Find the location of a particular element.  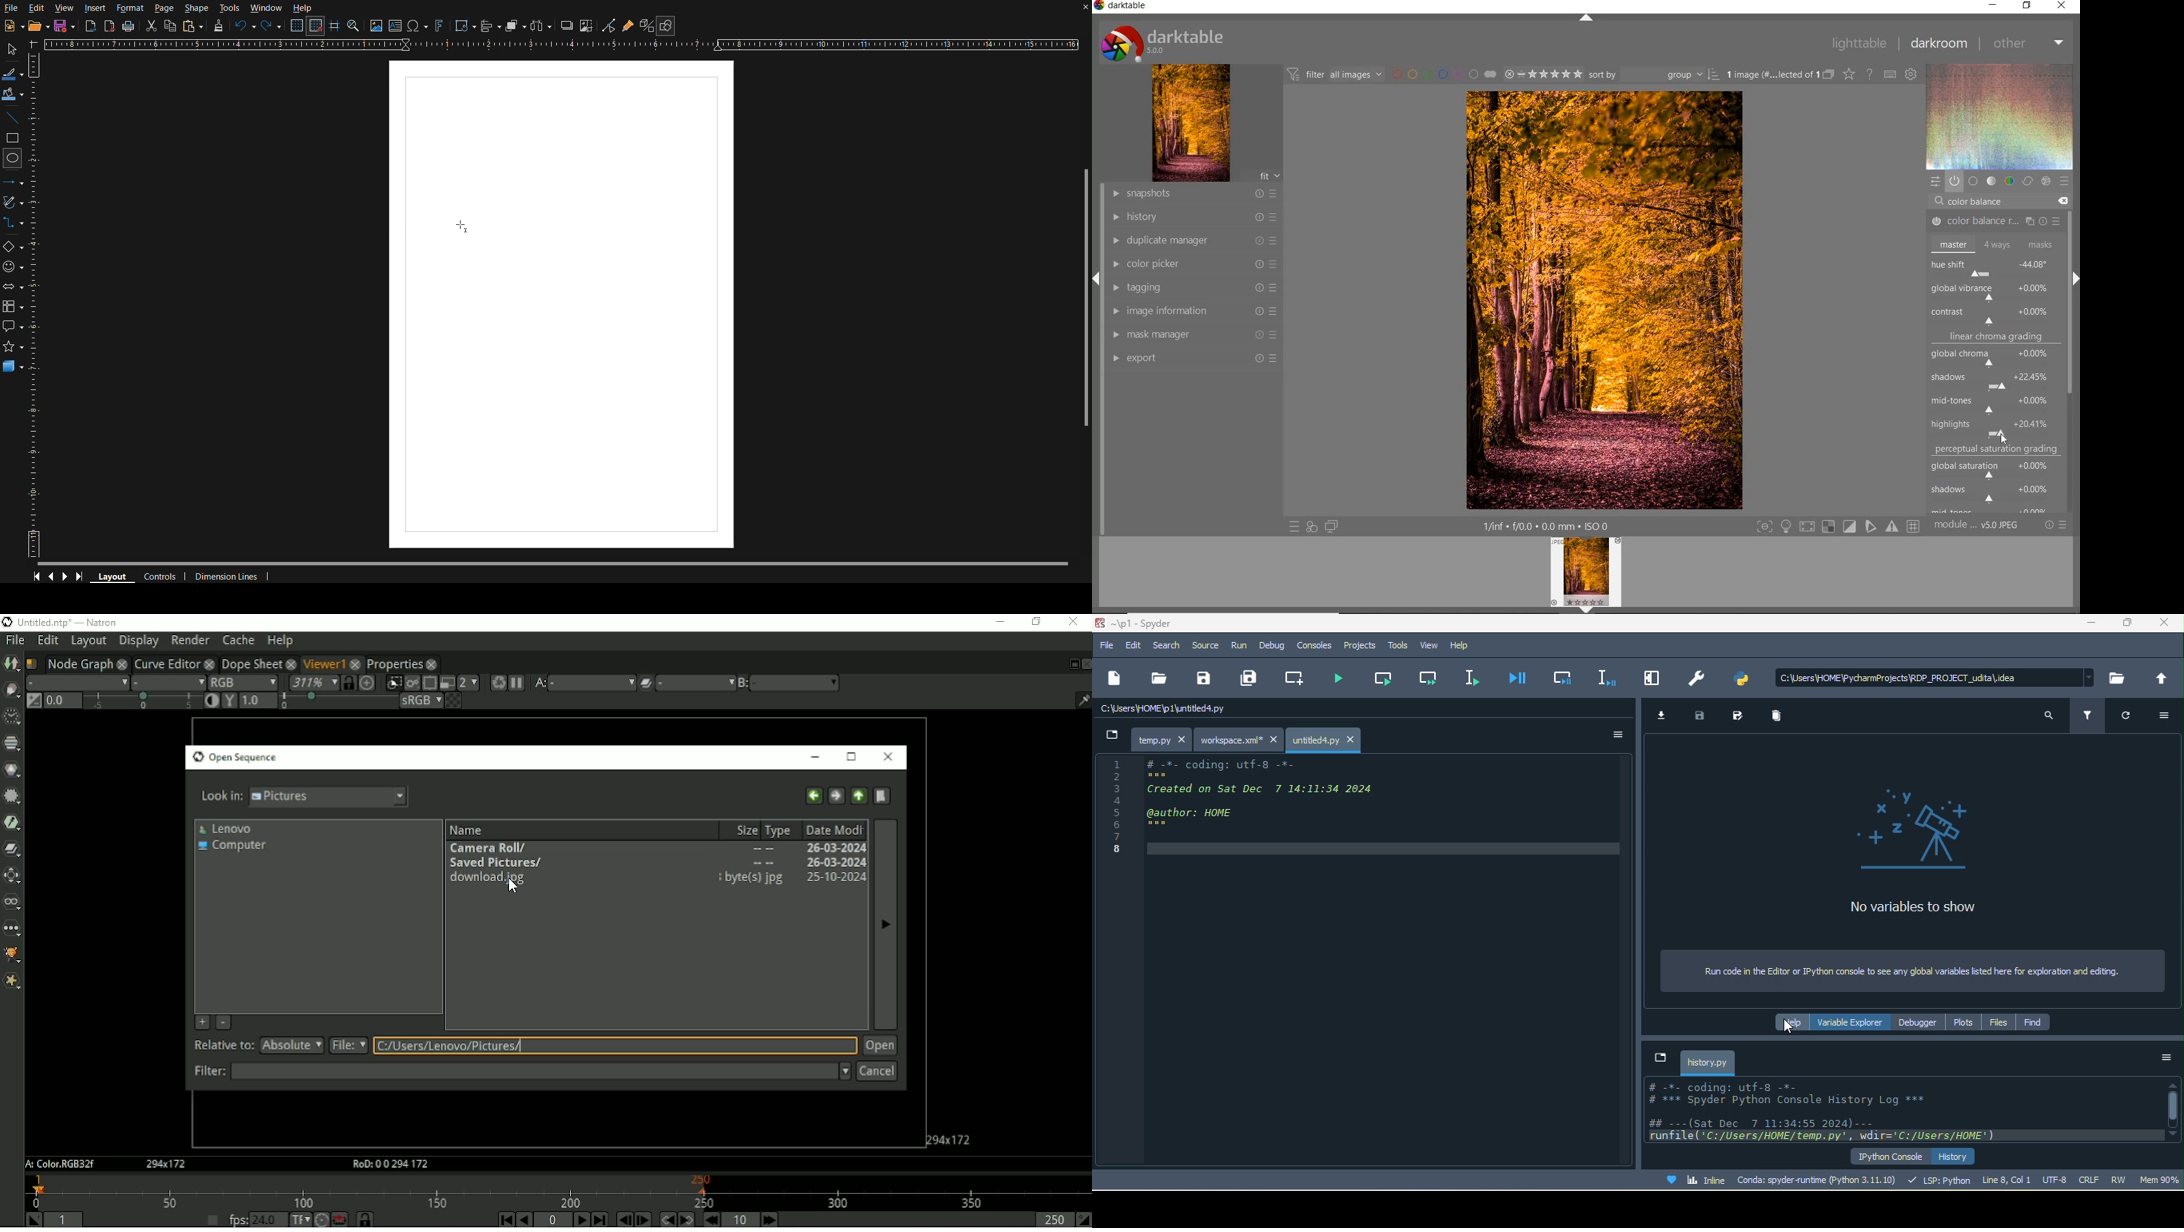

utf 8 is located at coordinates (2058, 1182).